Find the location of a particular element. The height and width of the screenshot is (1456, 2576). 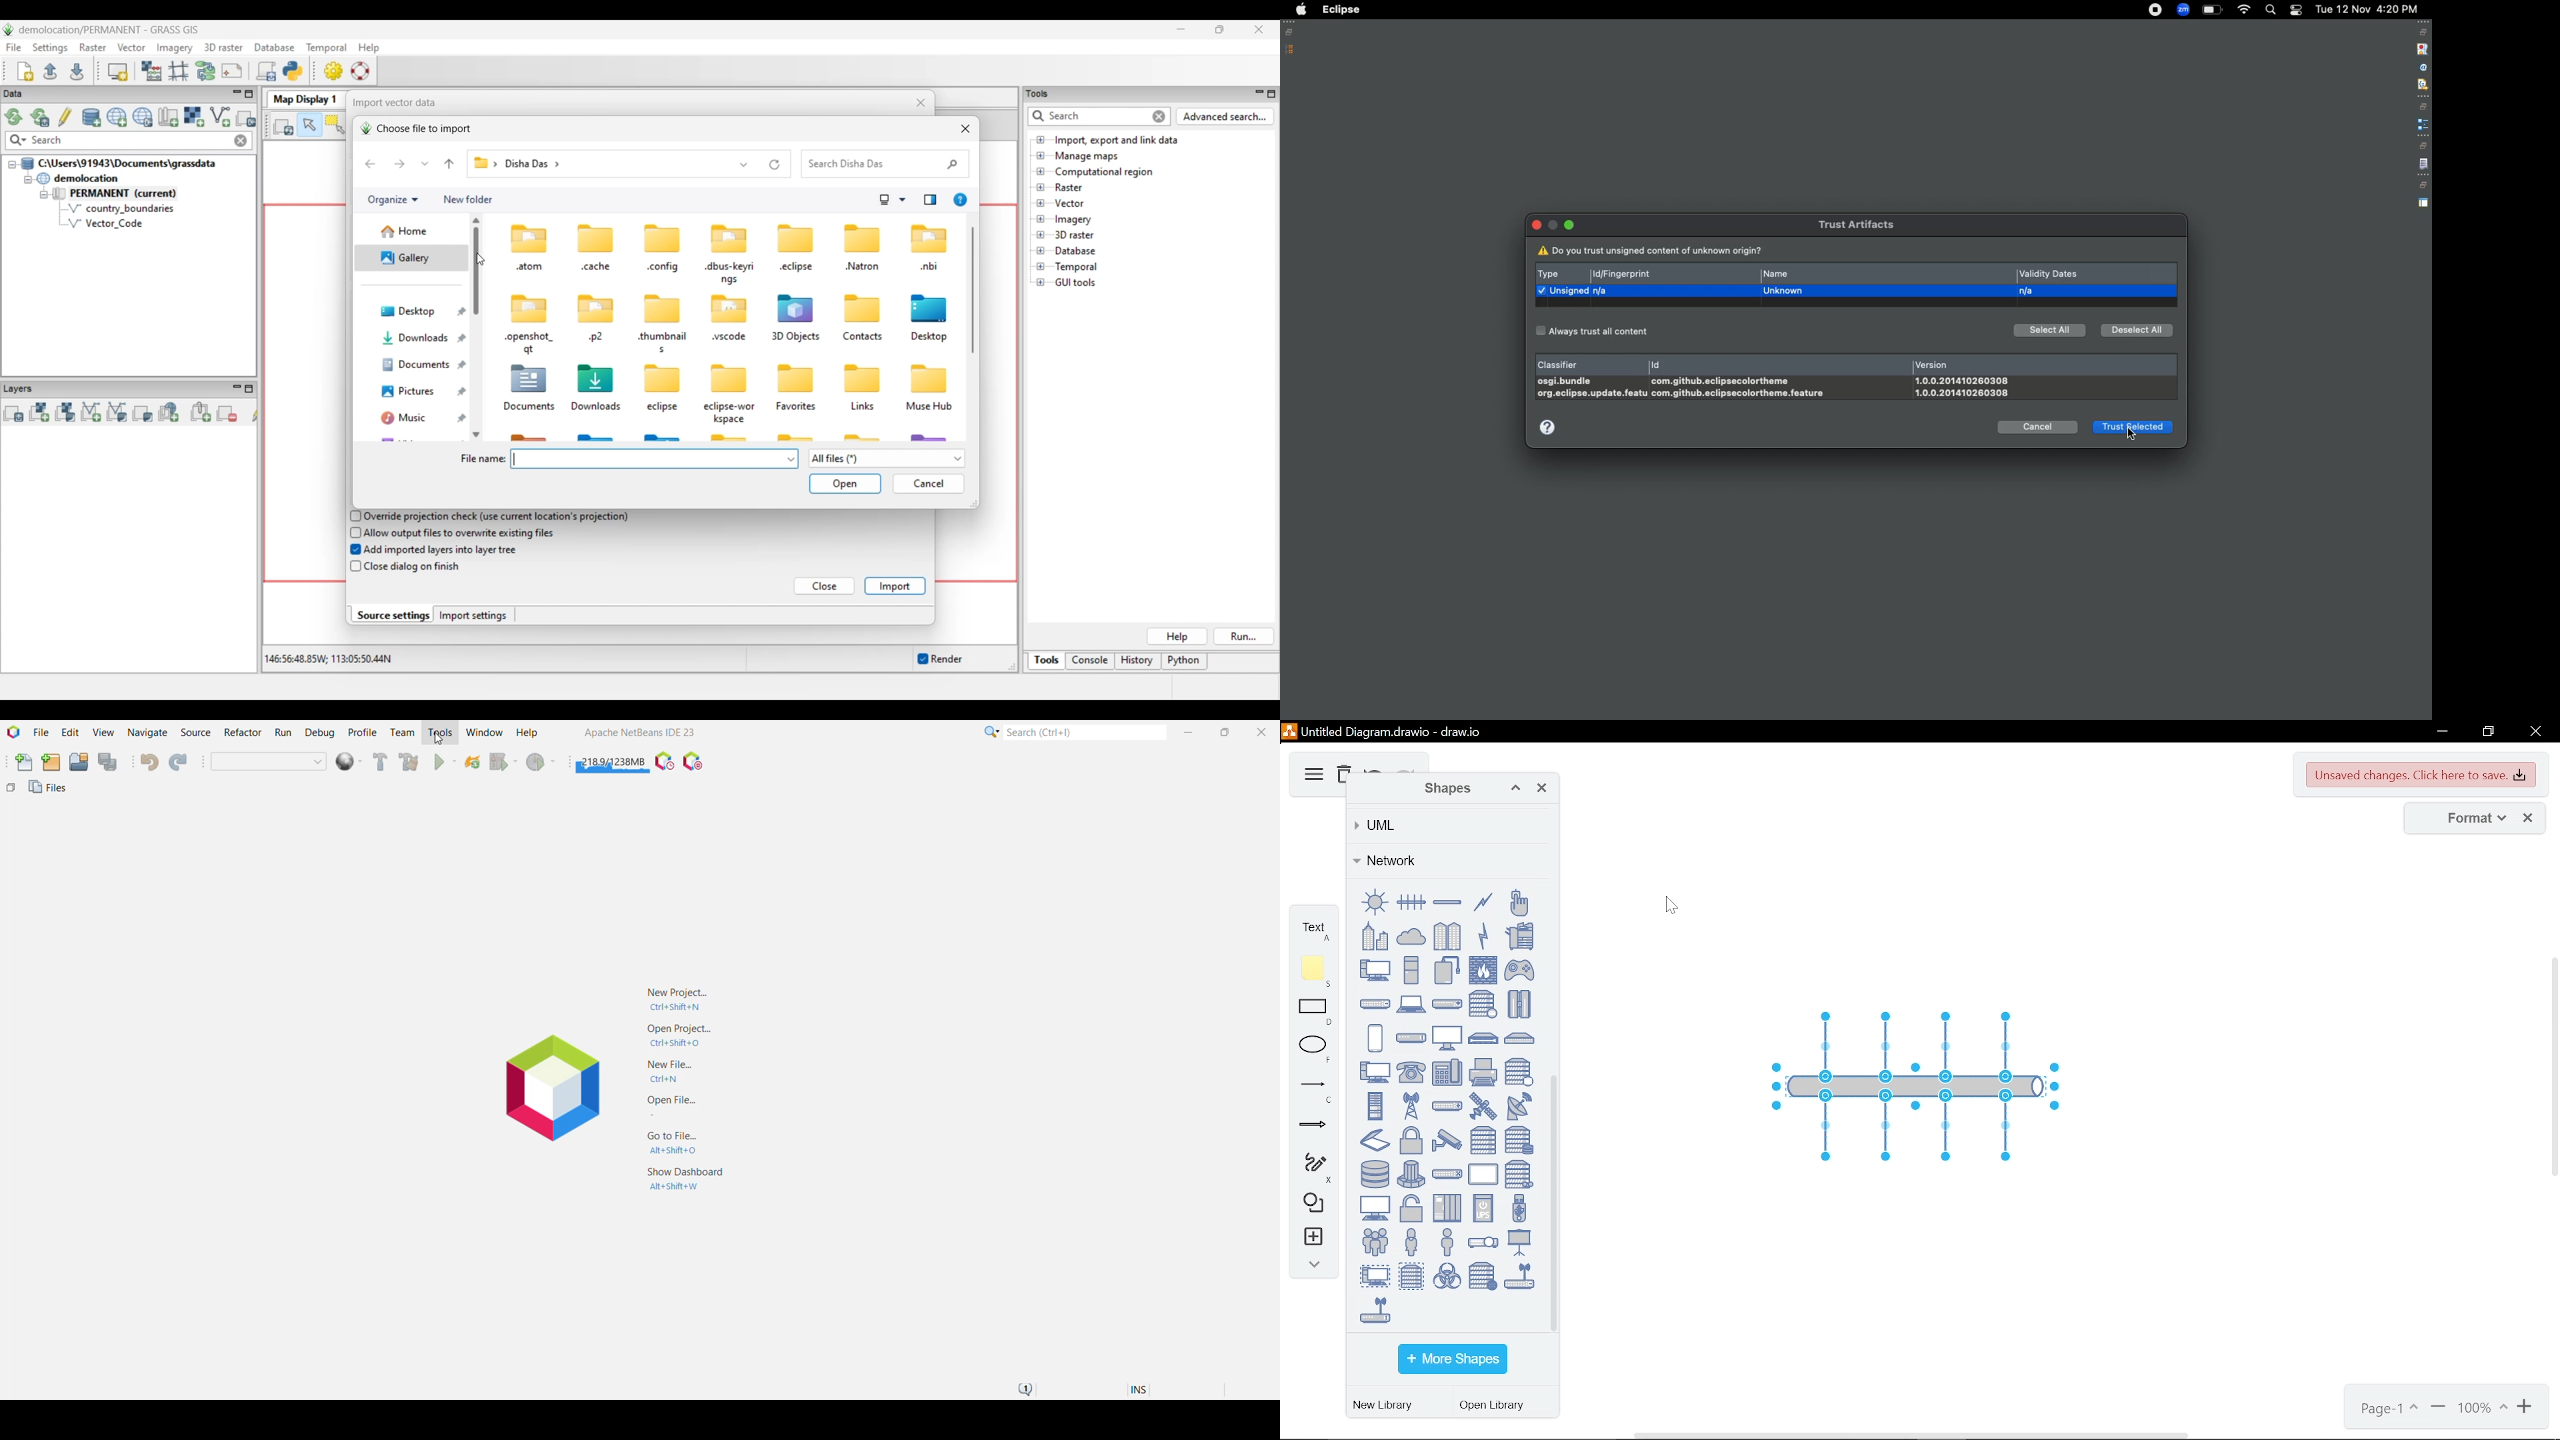

external storage is located at coordinates (1447, 969).